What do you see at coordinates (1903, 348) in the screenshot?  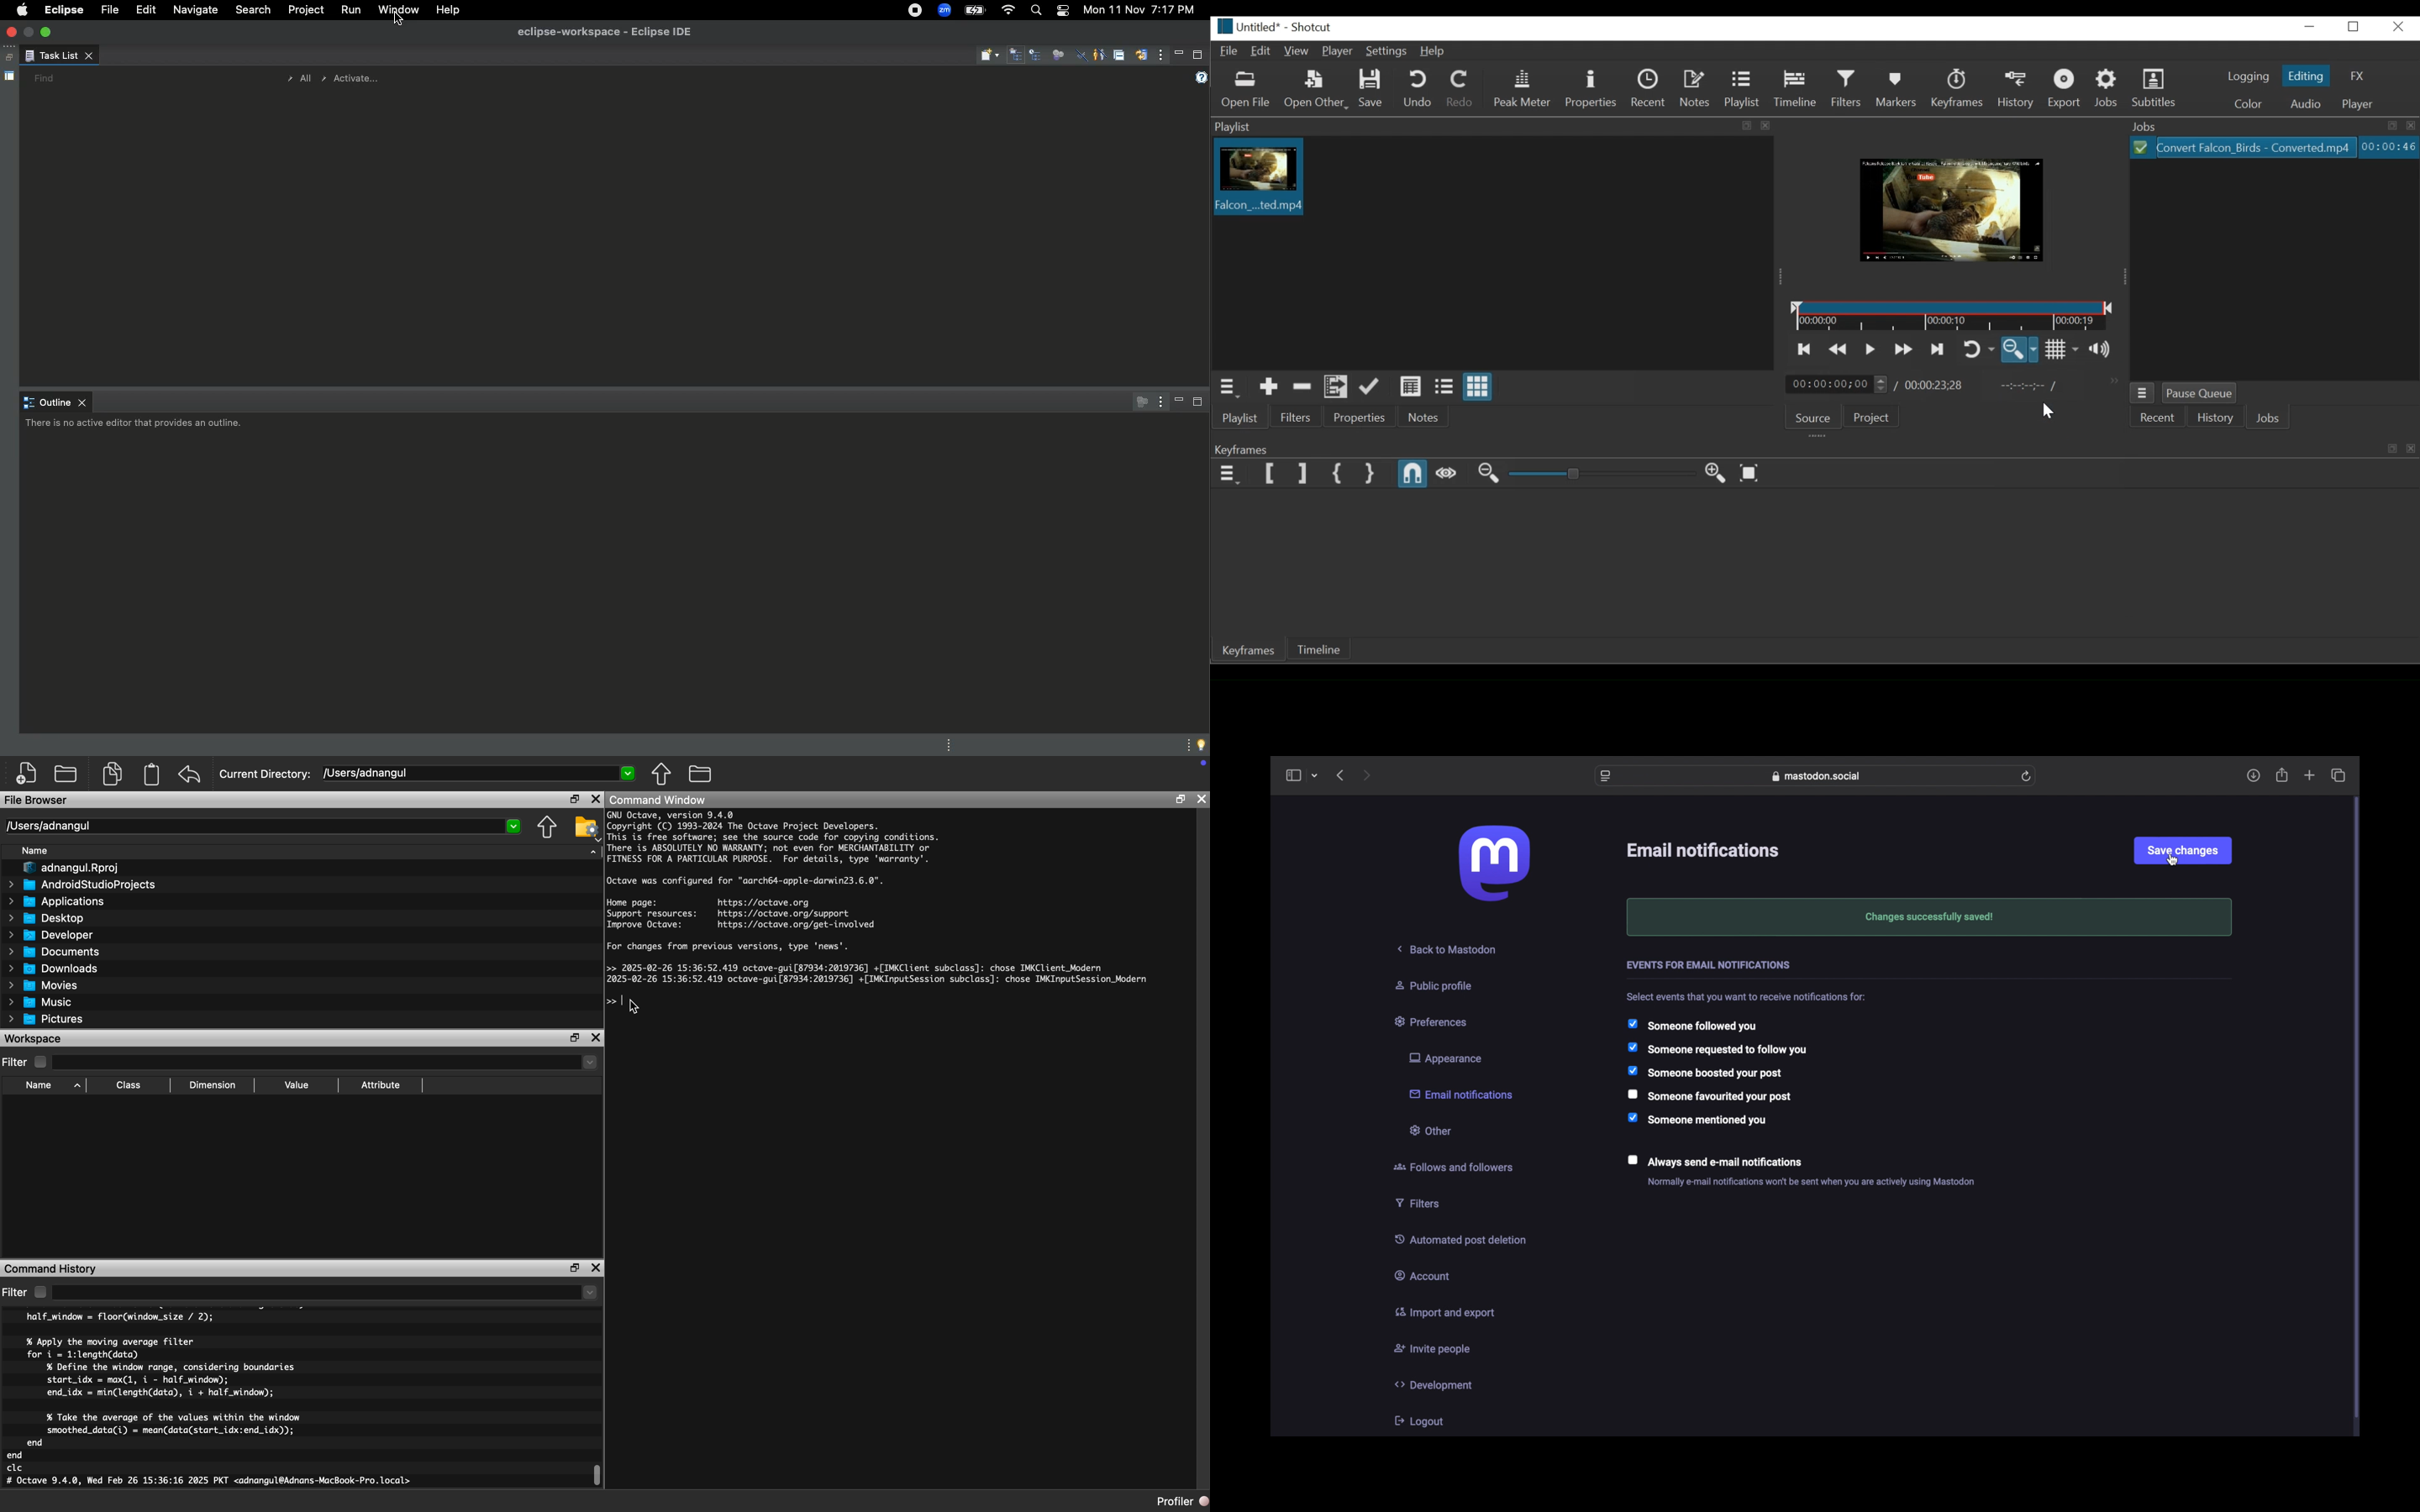 I see `Play quickly forward` at bounding box center [1903, 348].